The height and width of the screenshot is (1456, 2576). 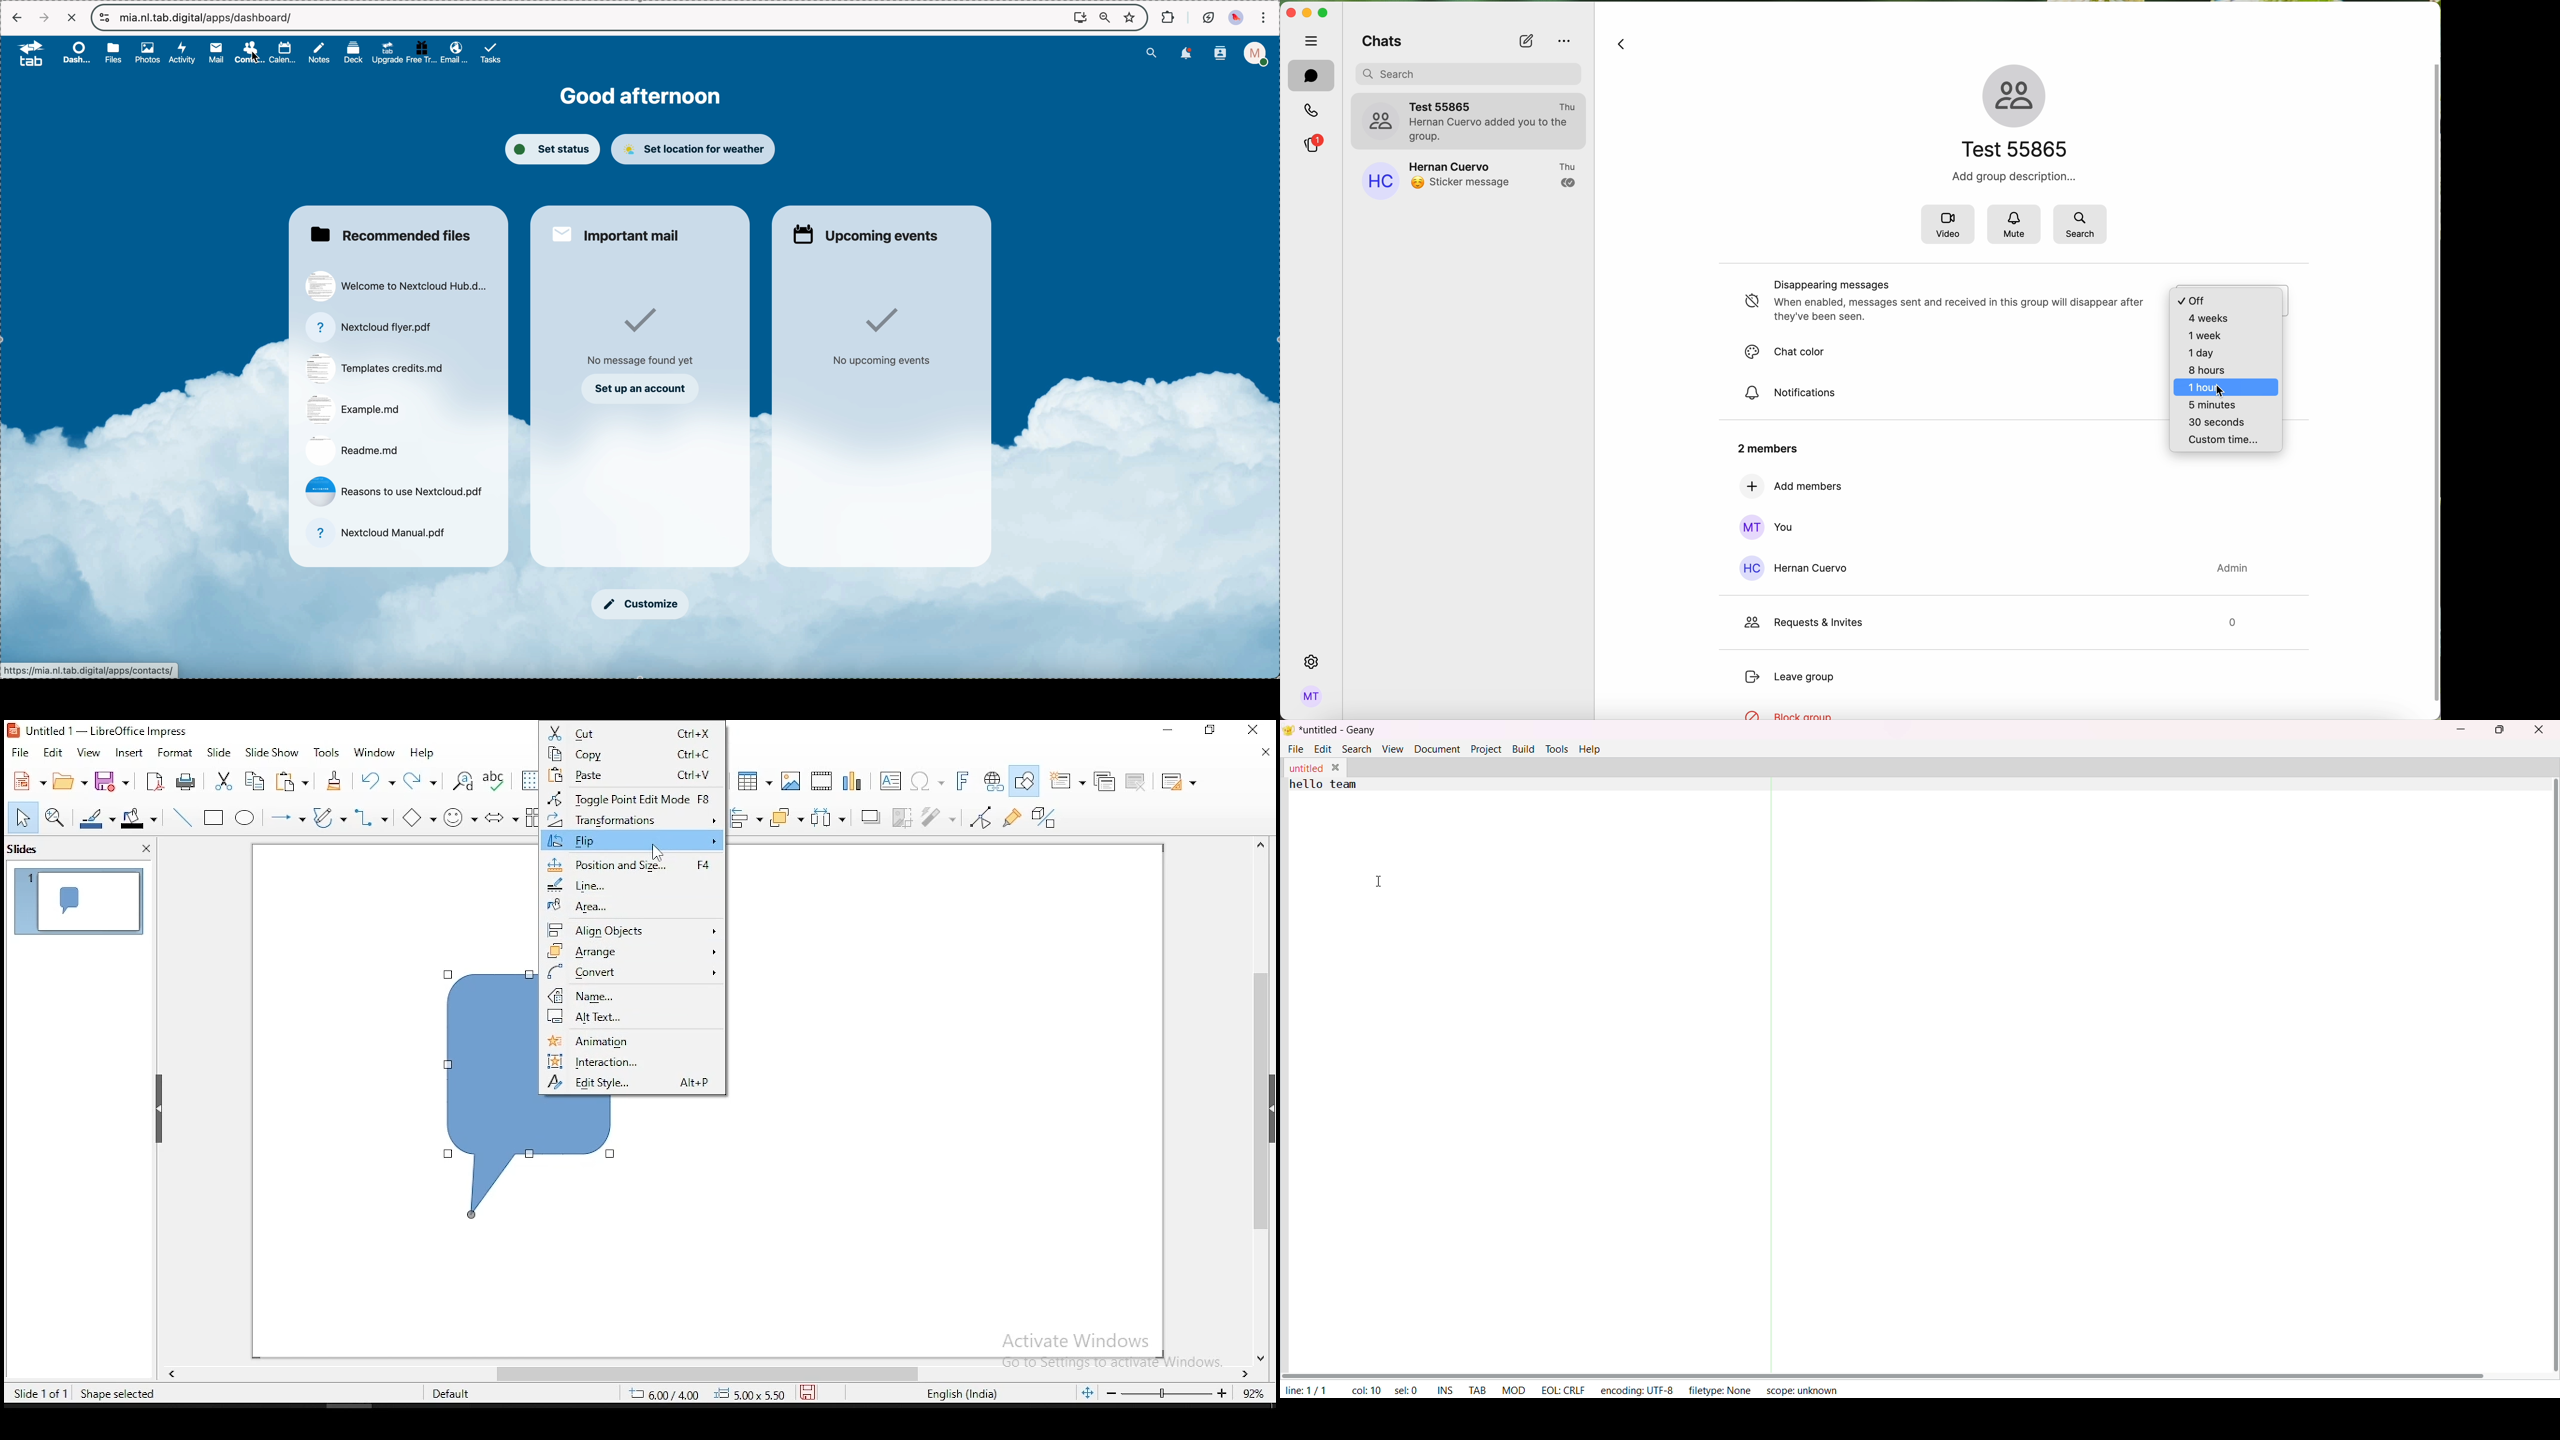 I want to click on file, so click(x=396, y=286).